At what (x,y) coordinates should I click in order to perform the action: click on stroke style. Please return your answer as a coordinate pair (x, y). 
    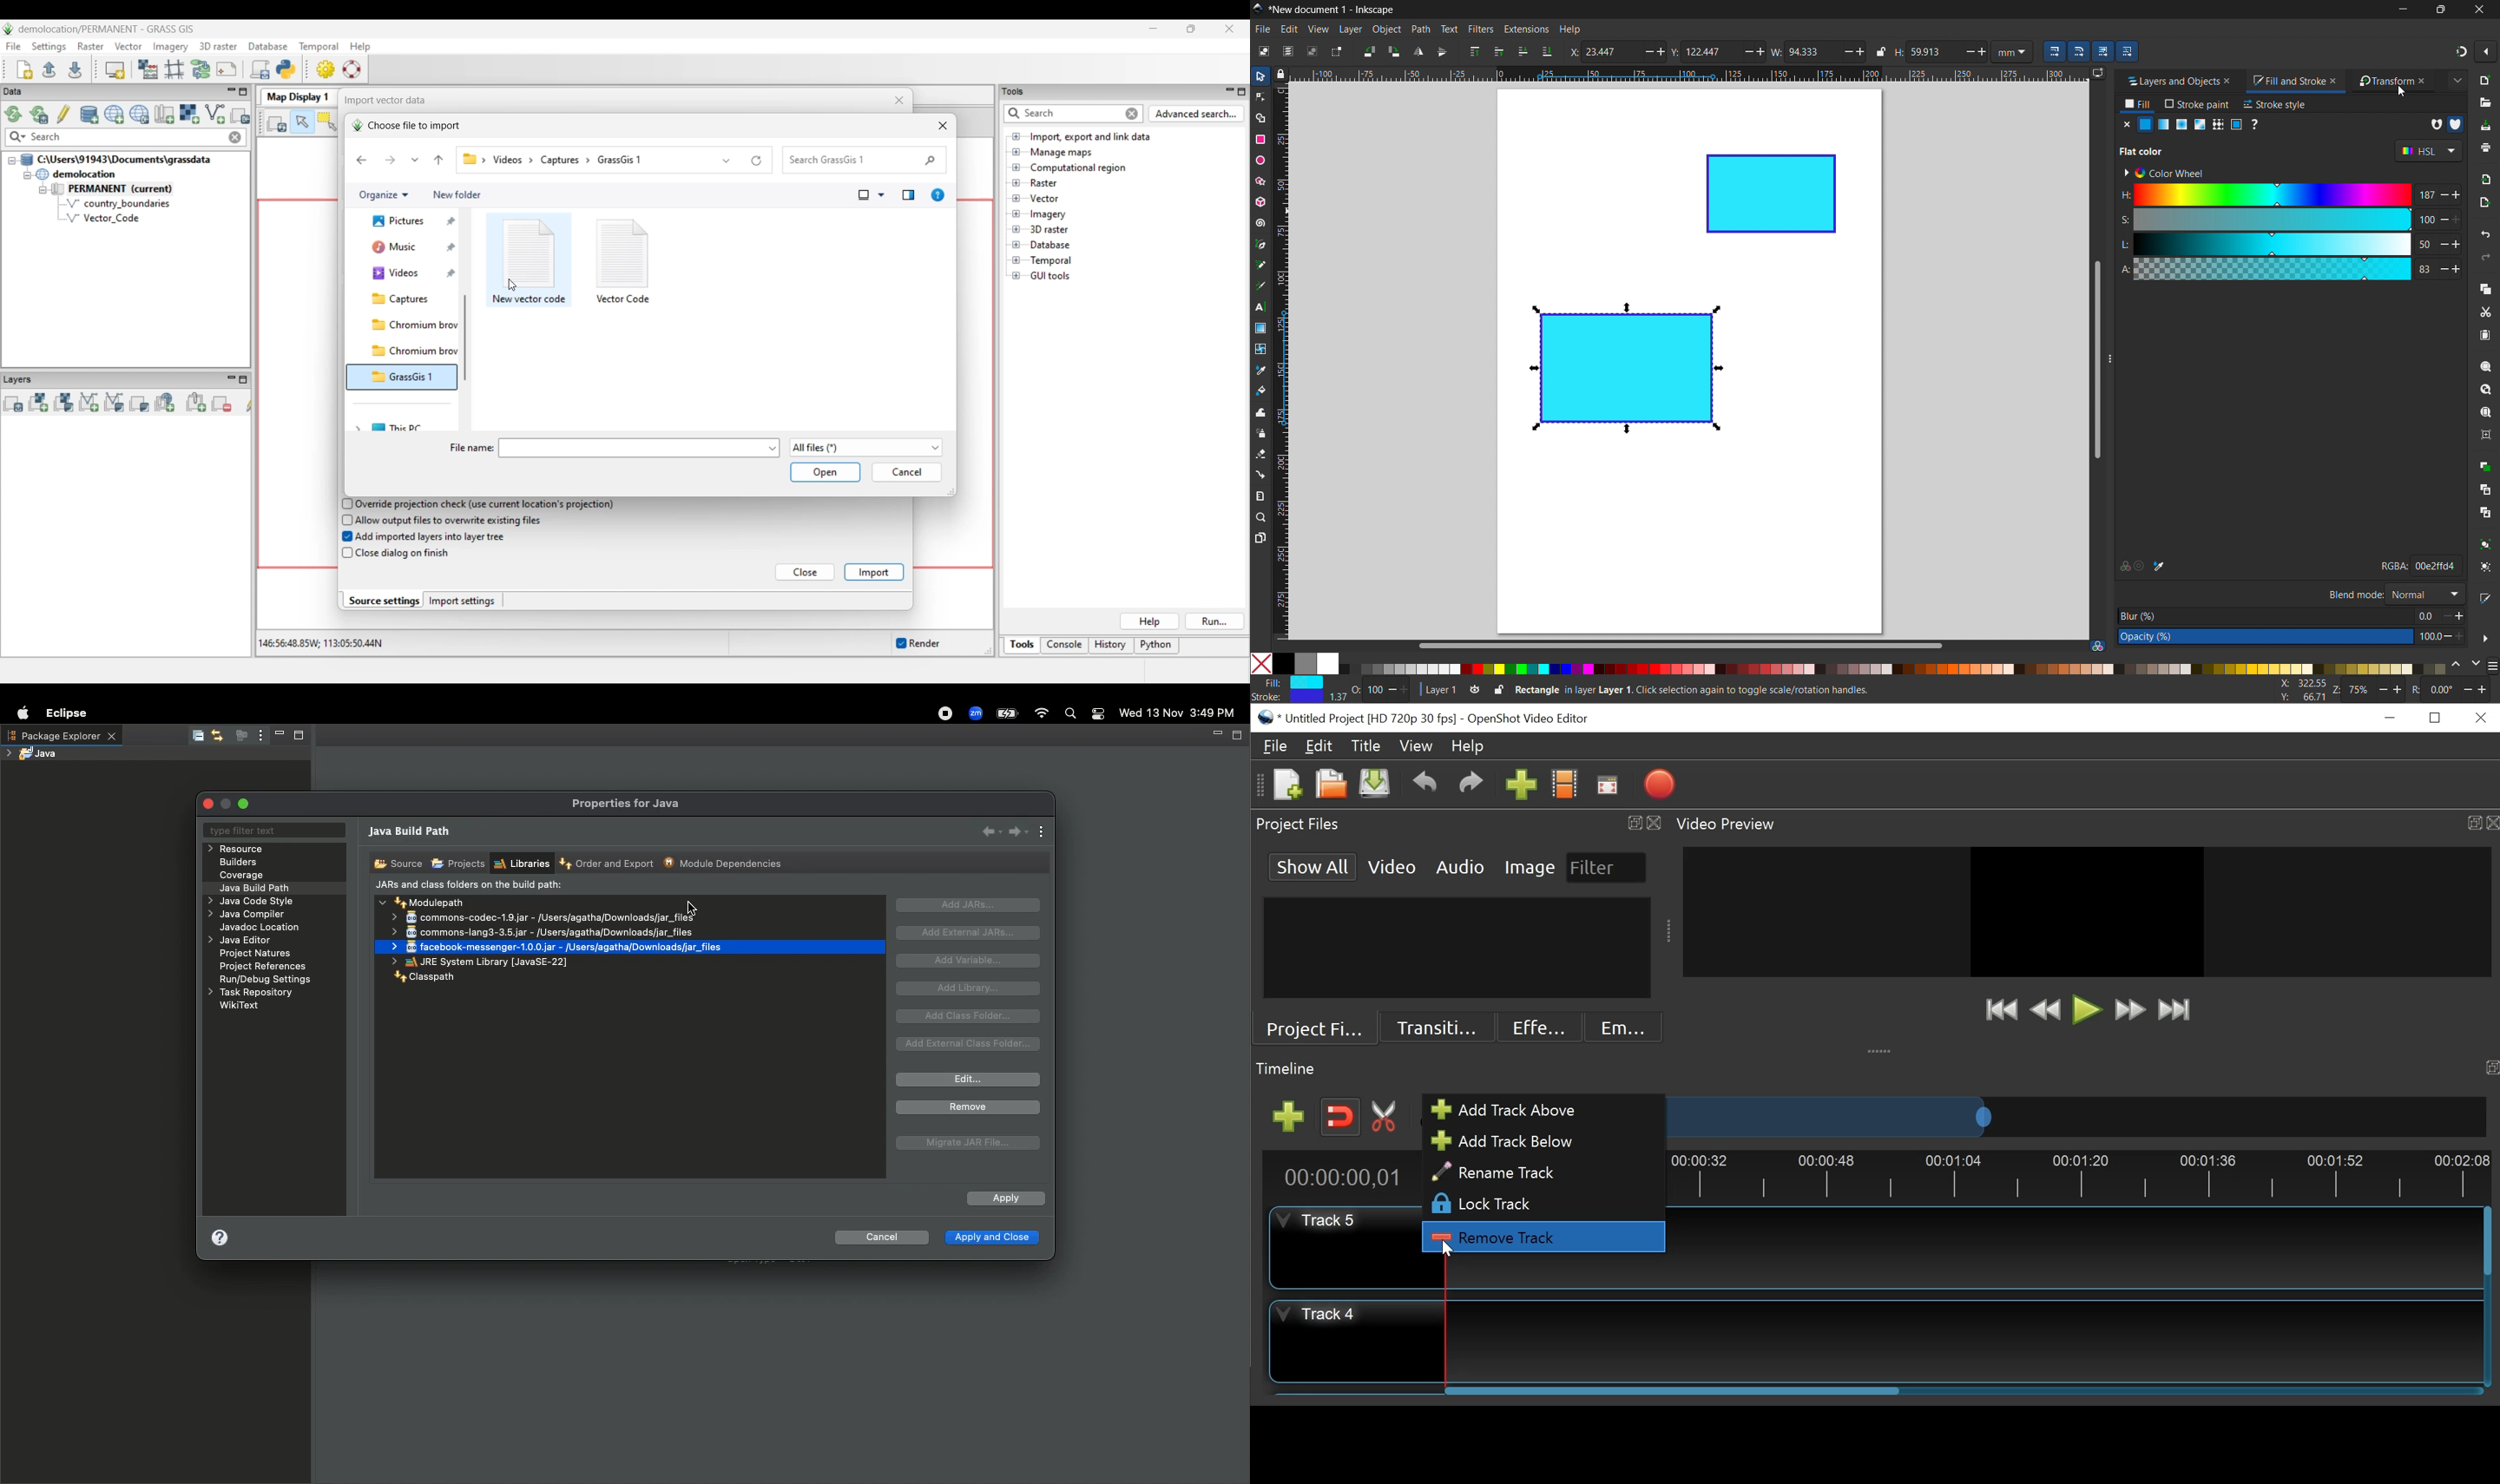
    Looking at the image, I should click on (2275, 104).